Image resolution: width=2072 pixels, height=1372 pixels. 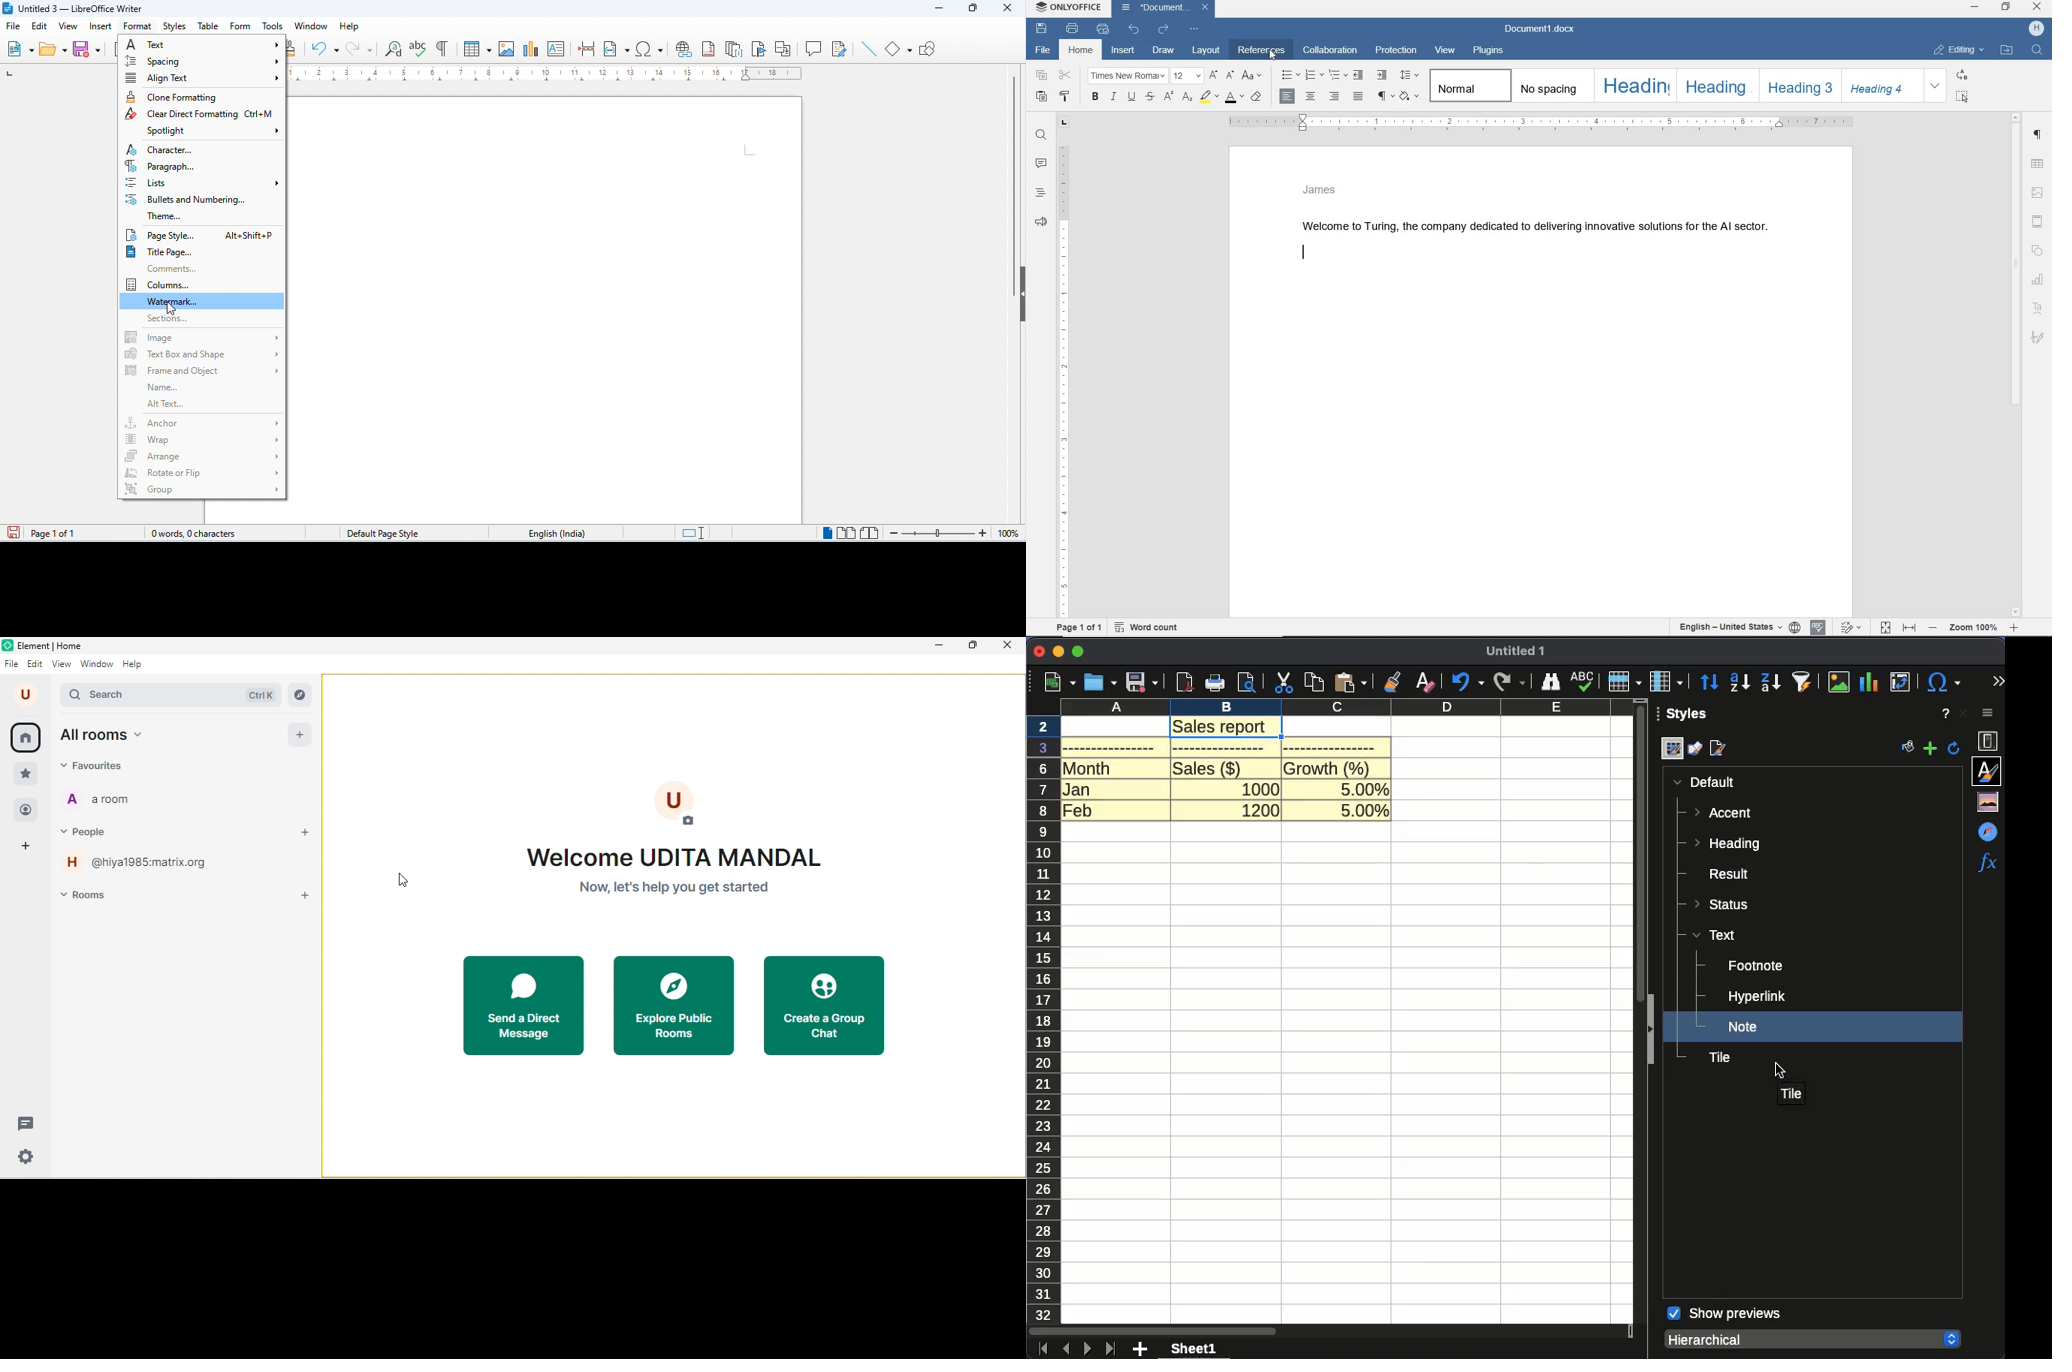 What do you see at coordinates (136, 27) in the screenshot?
I see `format` at bounding box center [136, 27].